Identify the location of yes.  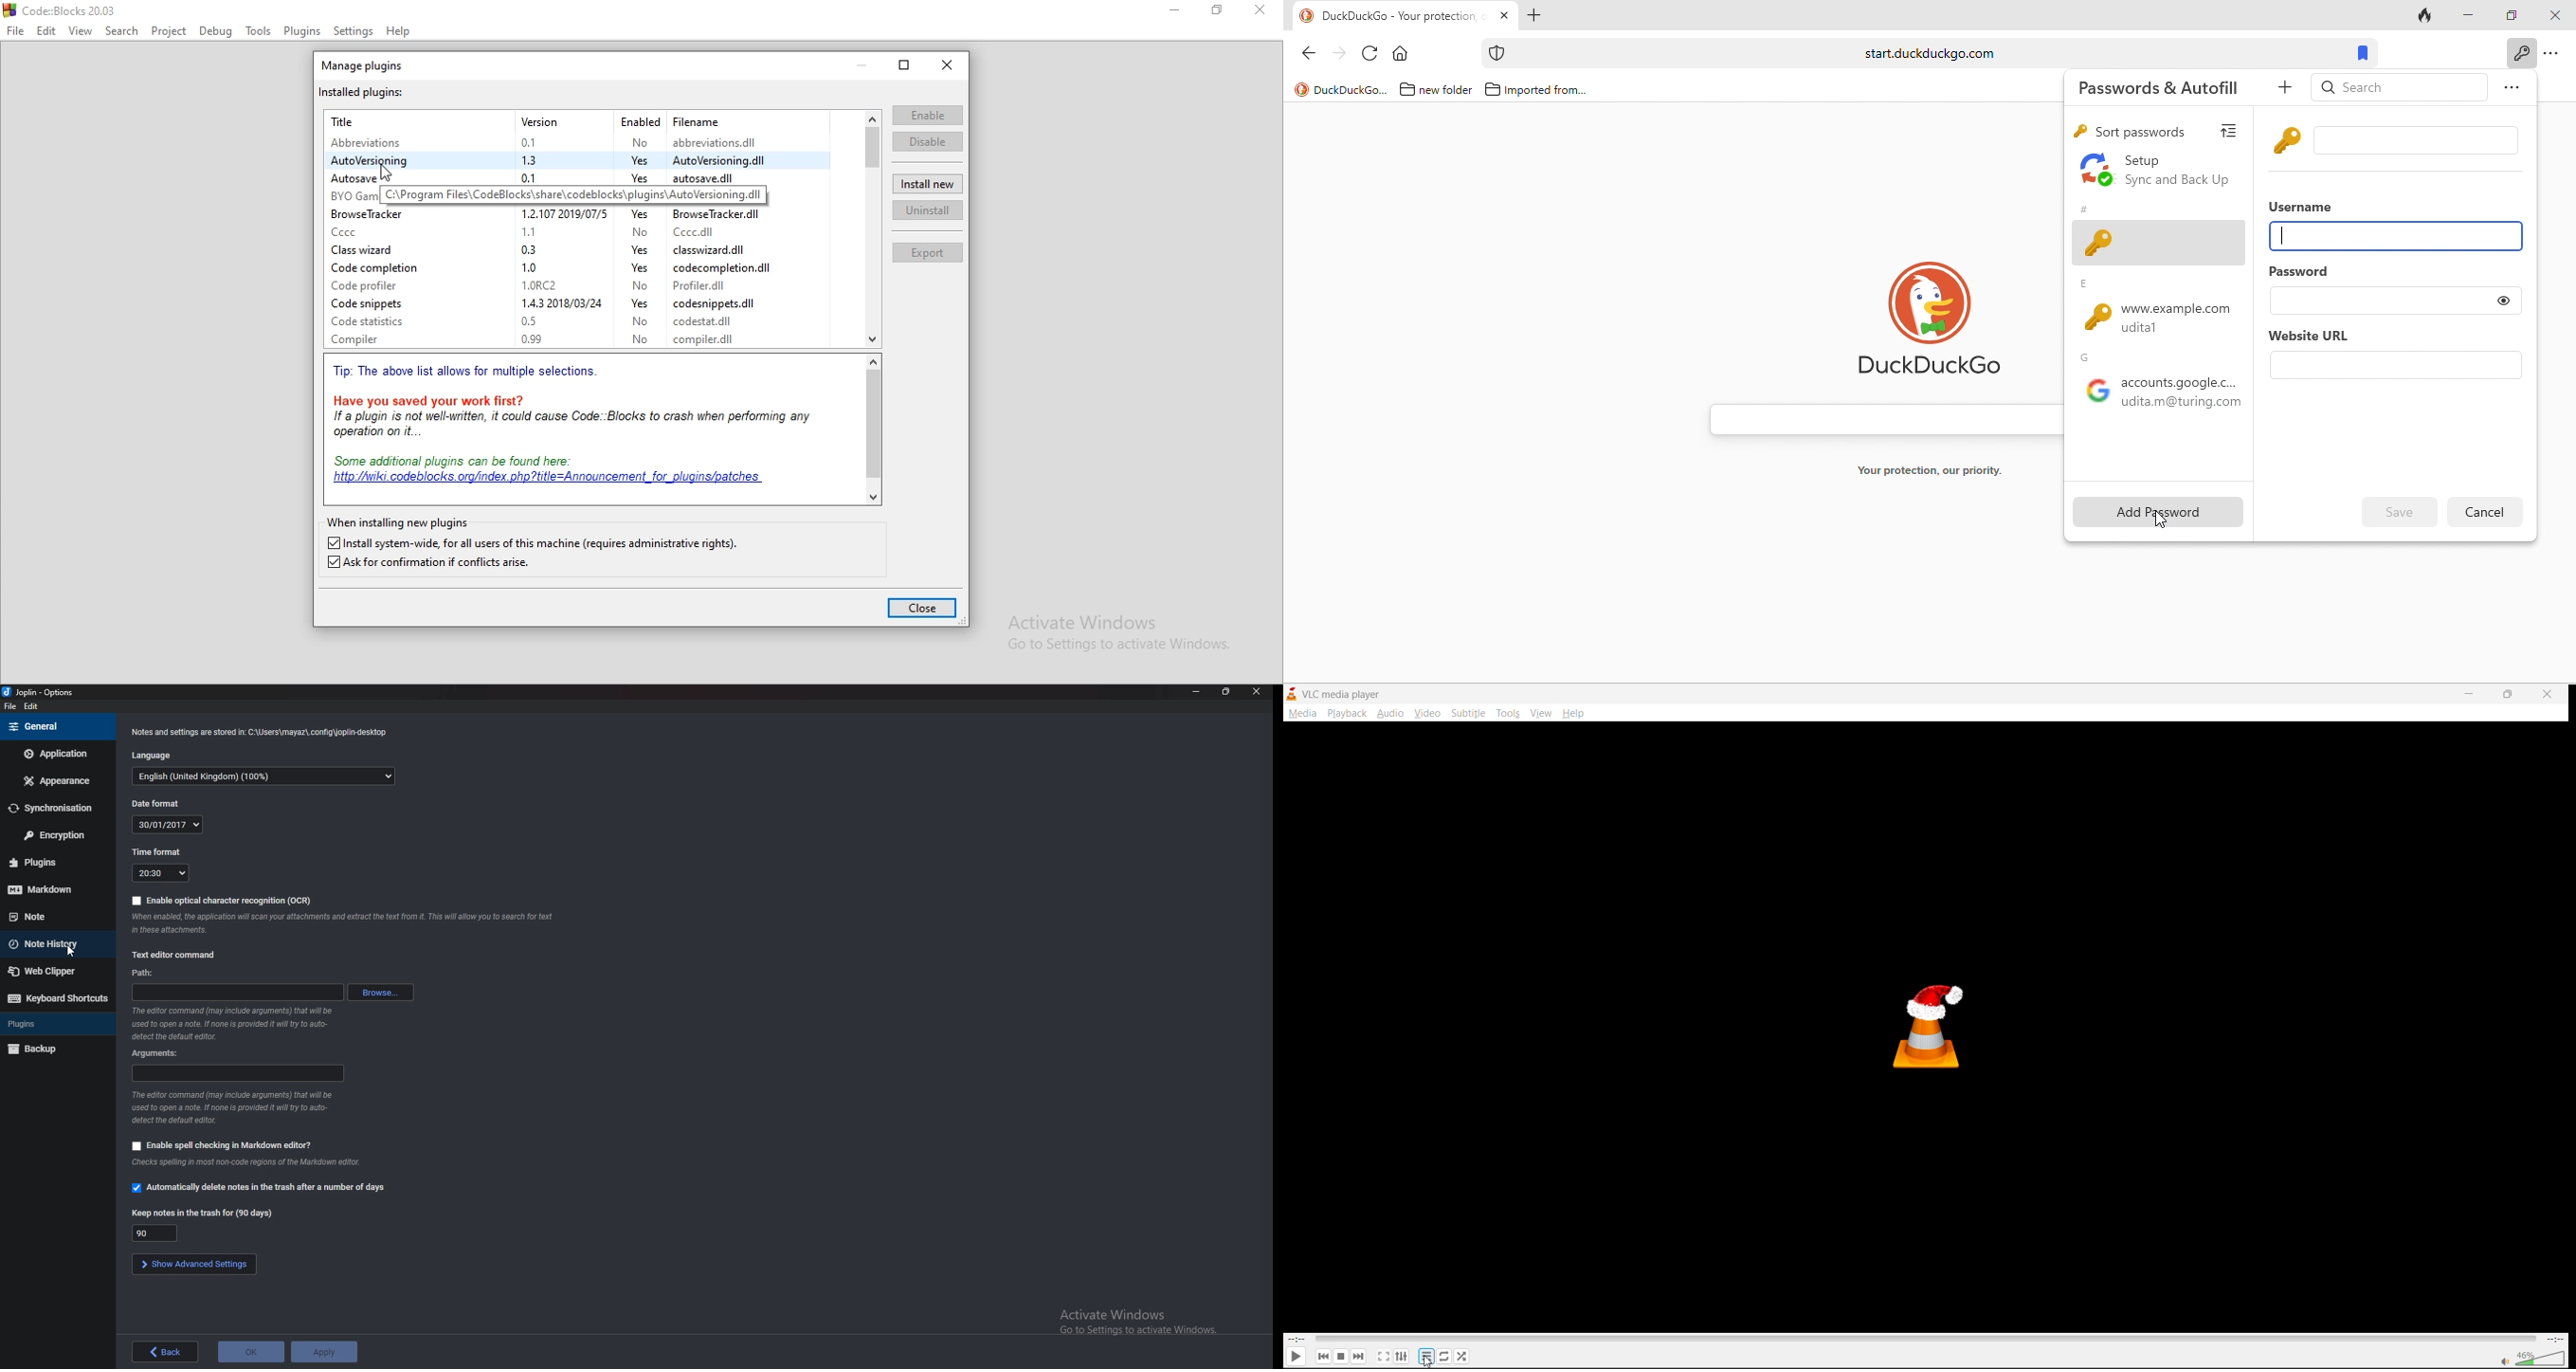
(637, 252).